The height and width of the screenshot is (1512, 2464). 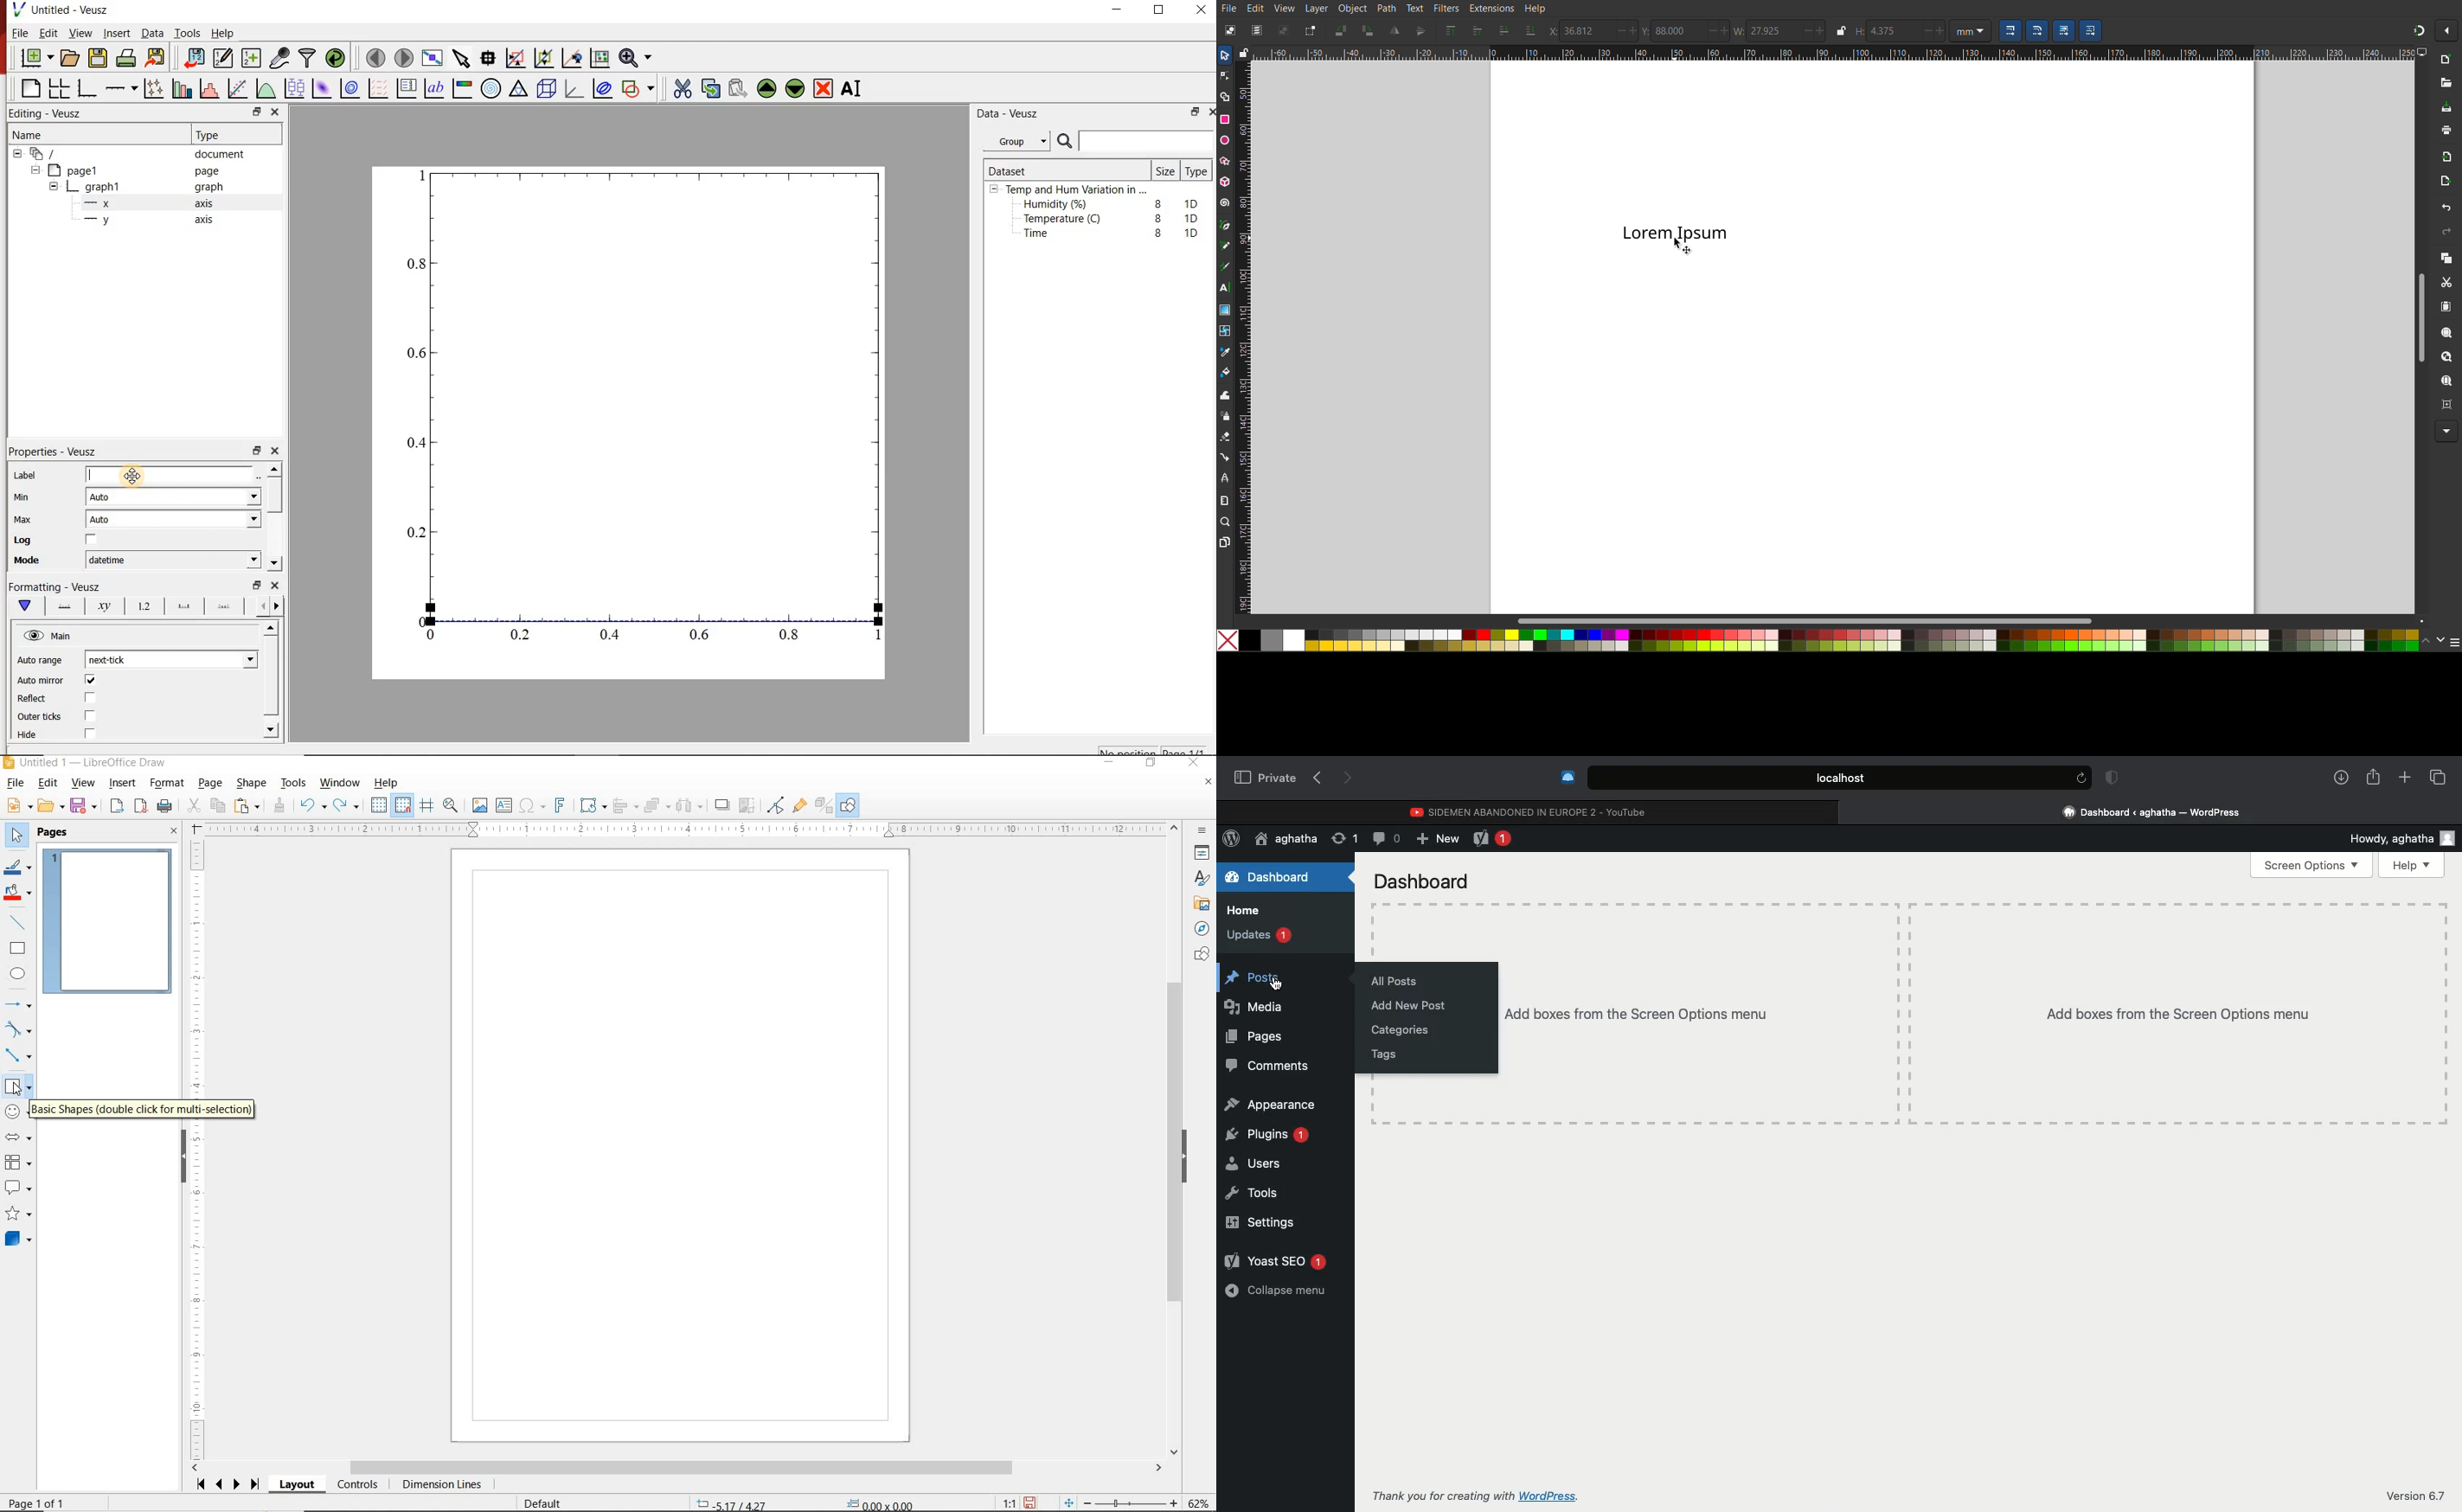 I want to click on DISPLAY GRID, so click(x=380, y=806).